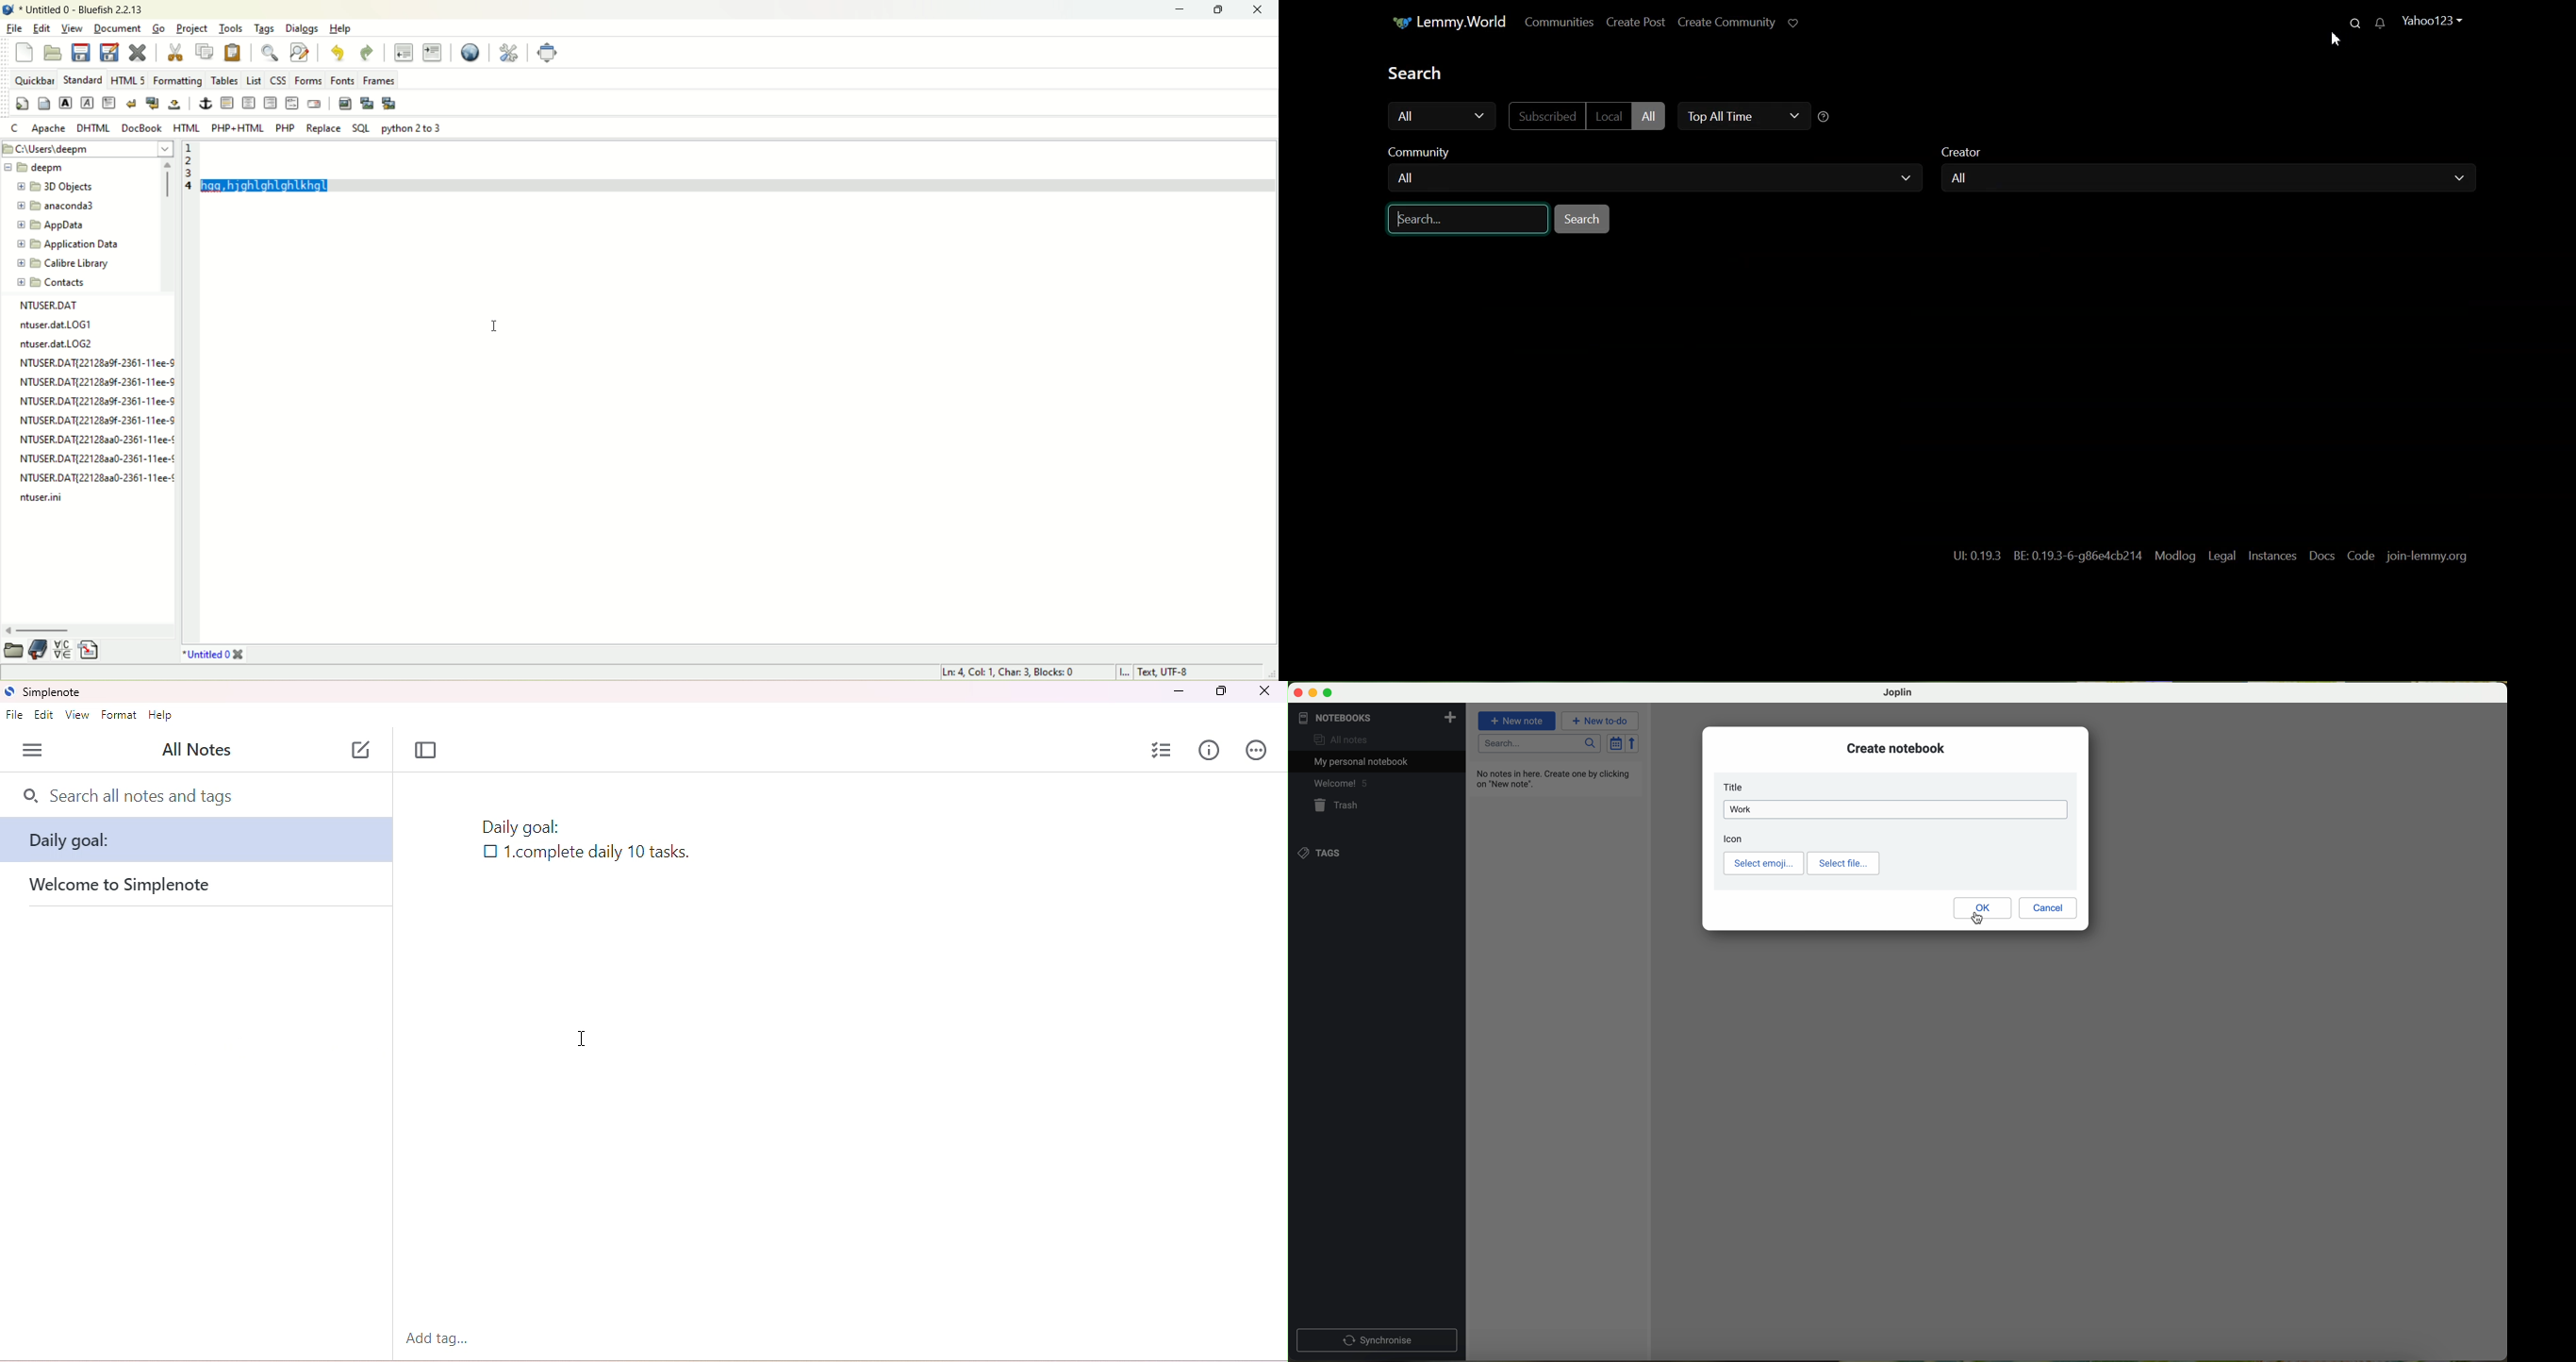  What do you see at coordinates (23, 103) in the screenshot?
I see `quickbar settings` at bounding box center [23, 103].